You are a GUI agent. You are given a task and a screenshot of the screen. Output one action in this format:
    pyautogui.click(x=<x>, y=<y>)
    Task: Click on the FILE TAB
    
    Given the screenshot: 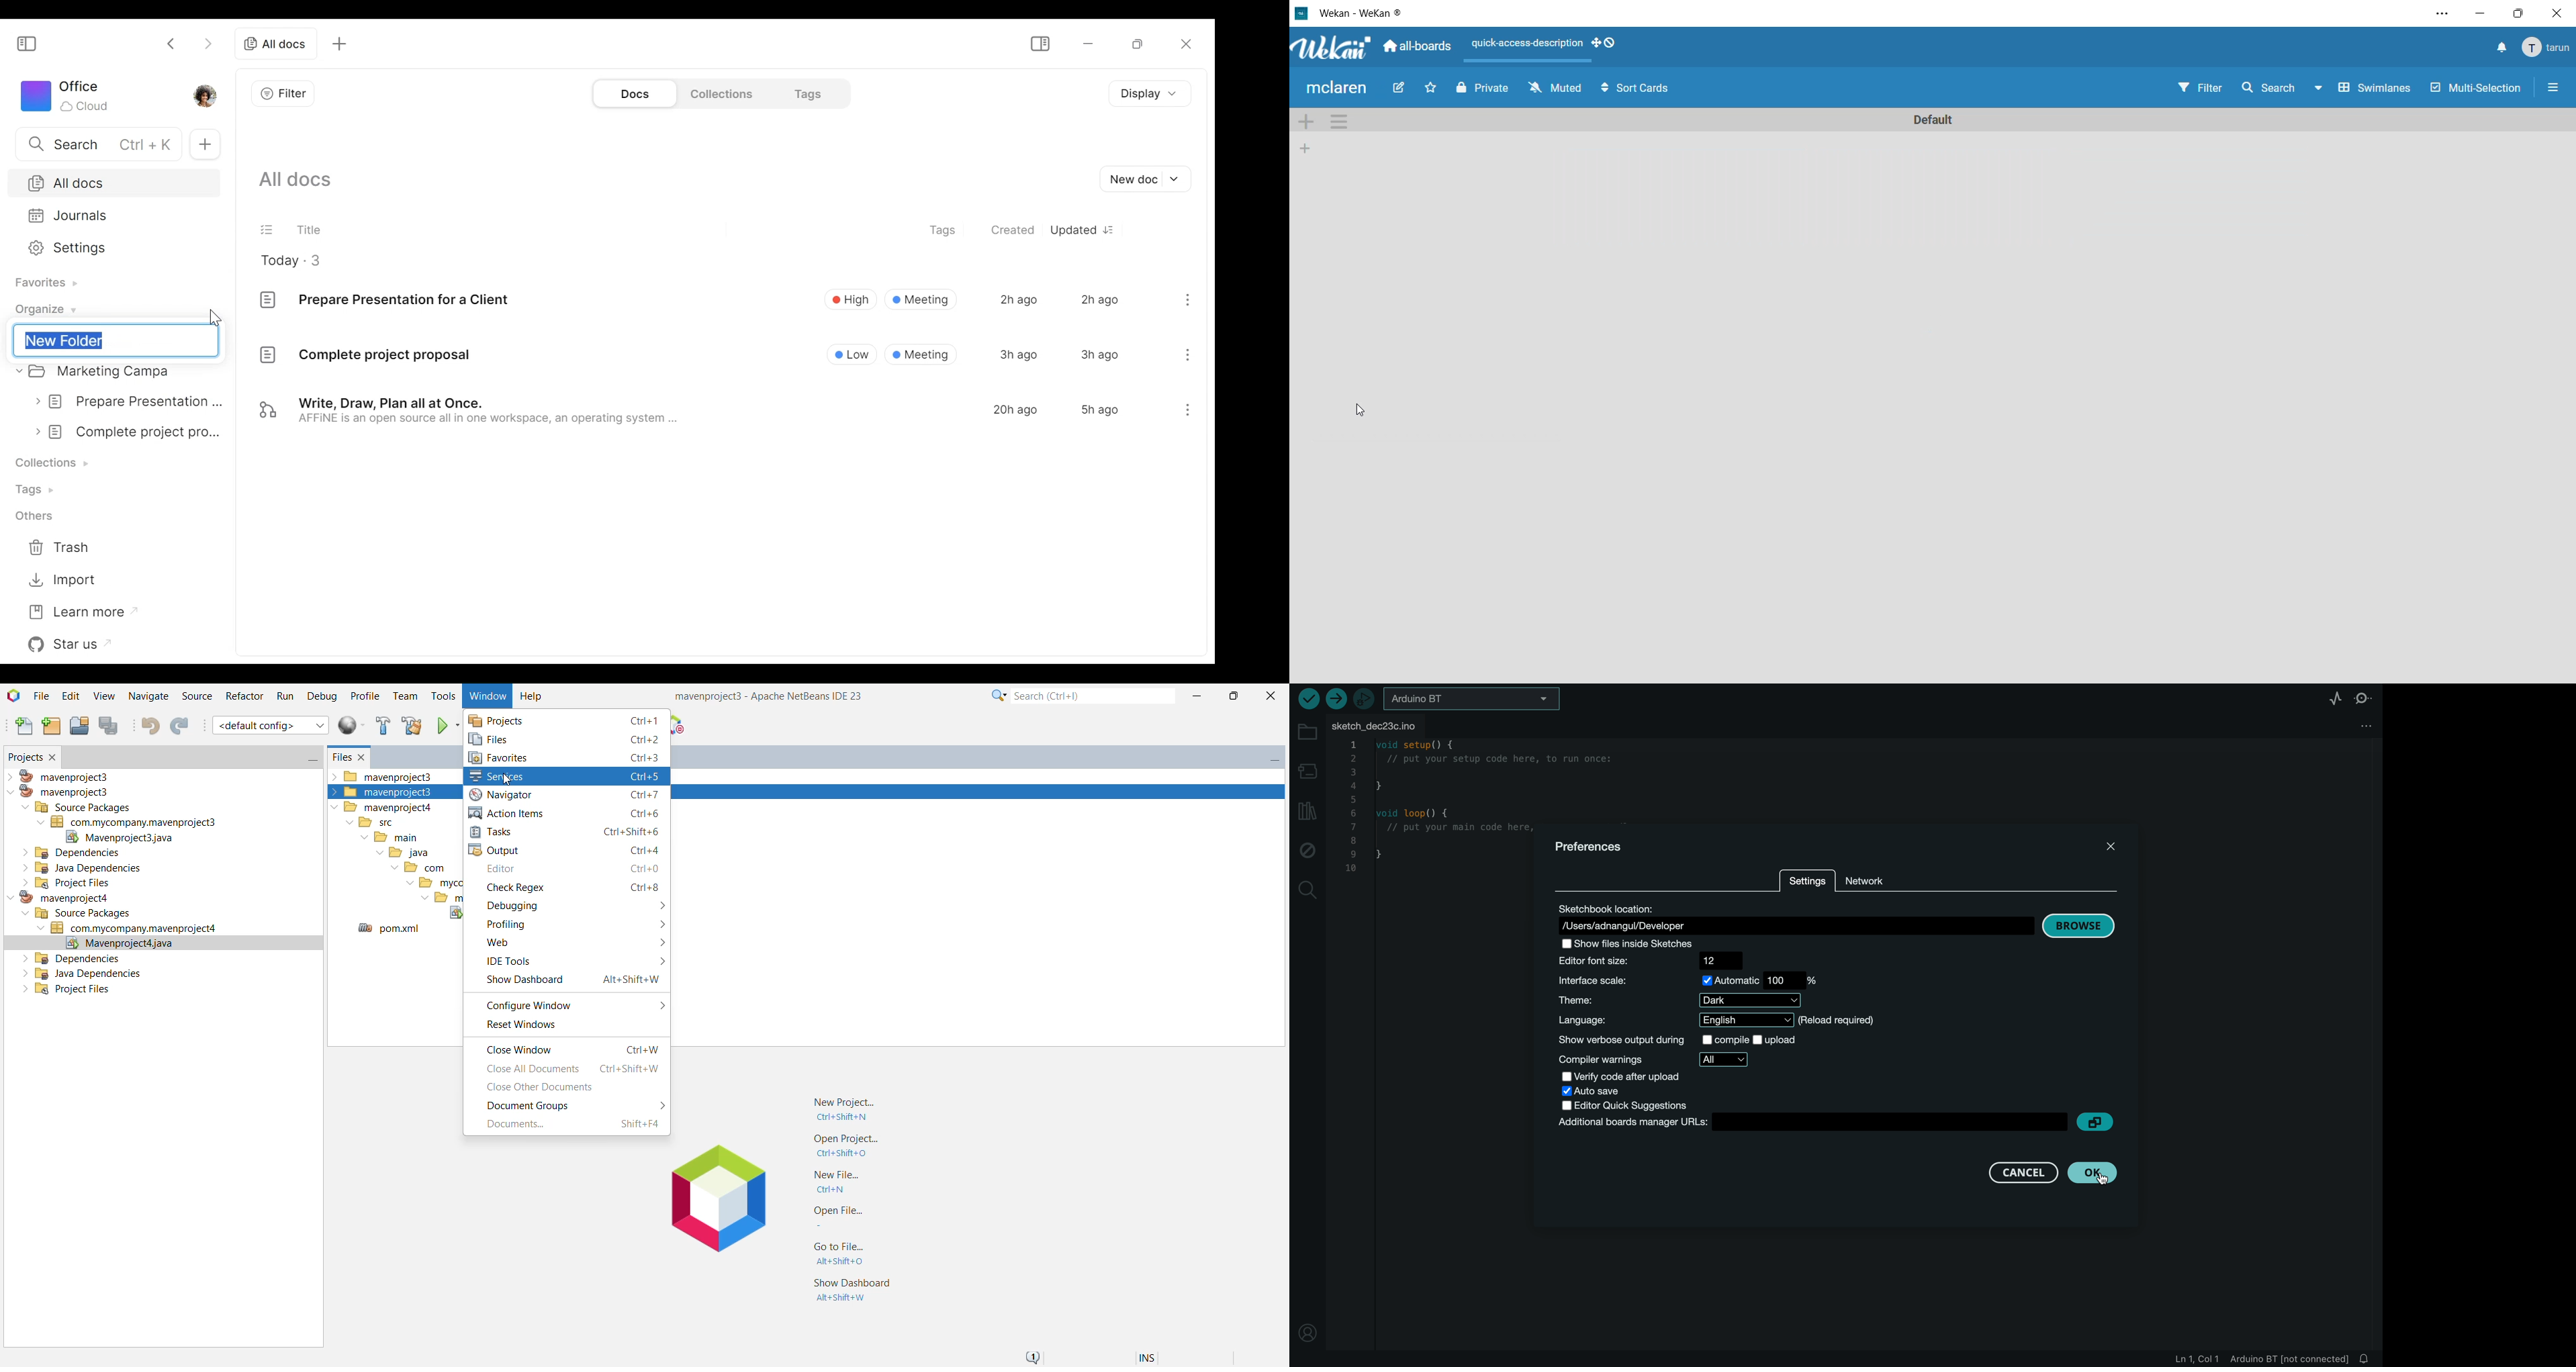 What is the action you would take?
    pyautogui.click(x=1380, y=728)
    